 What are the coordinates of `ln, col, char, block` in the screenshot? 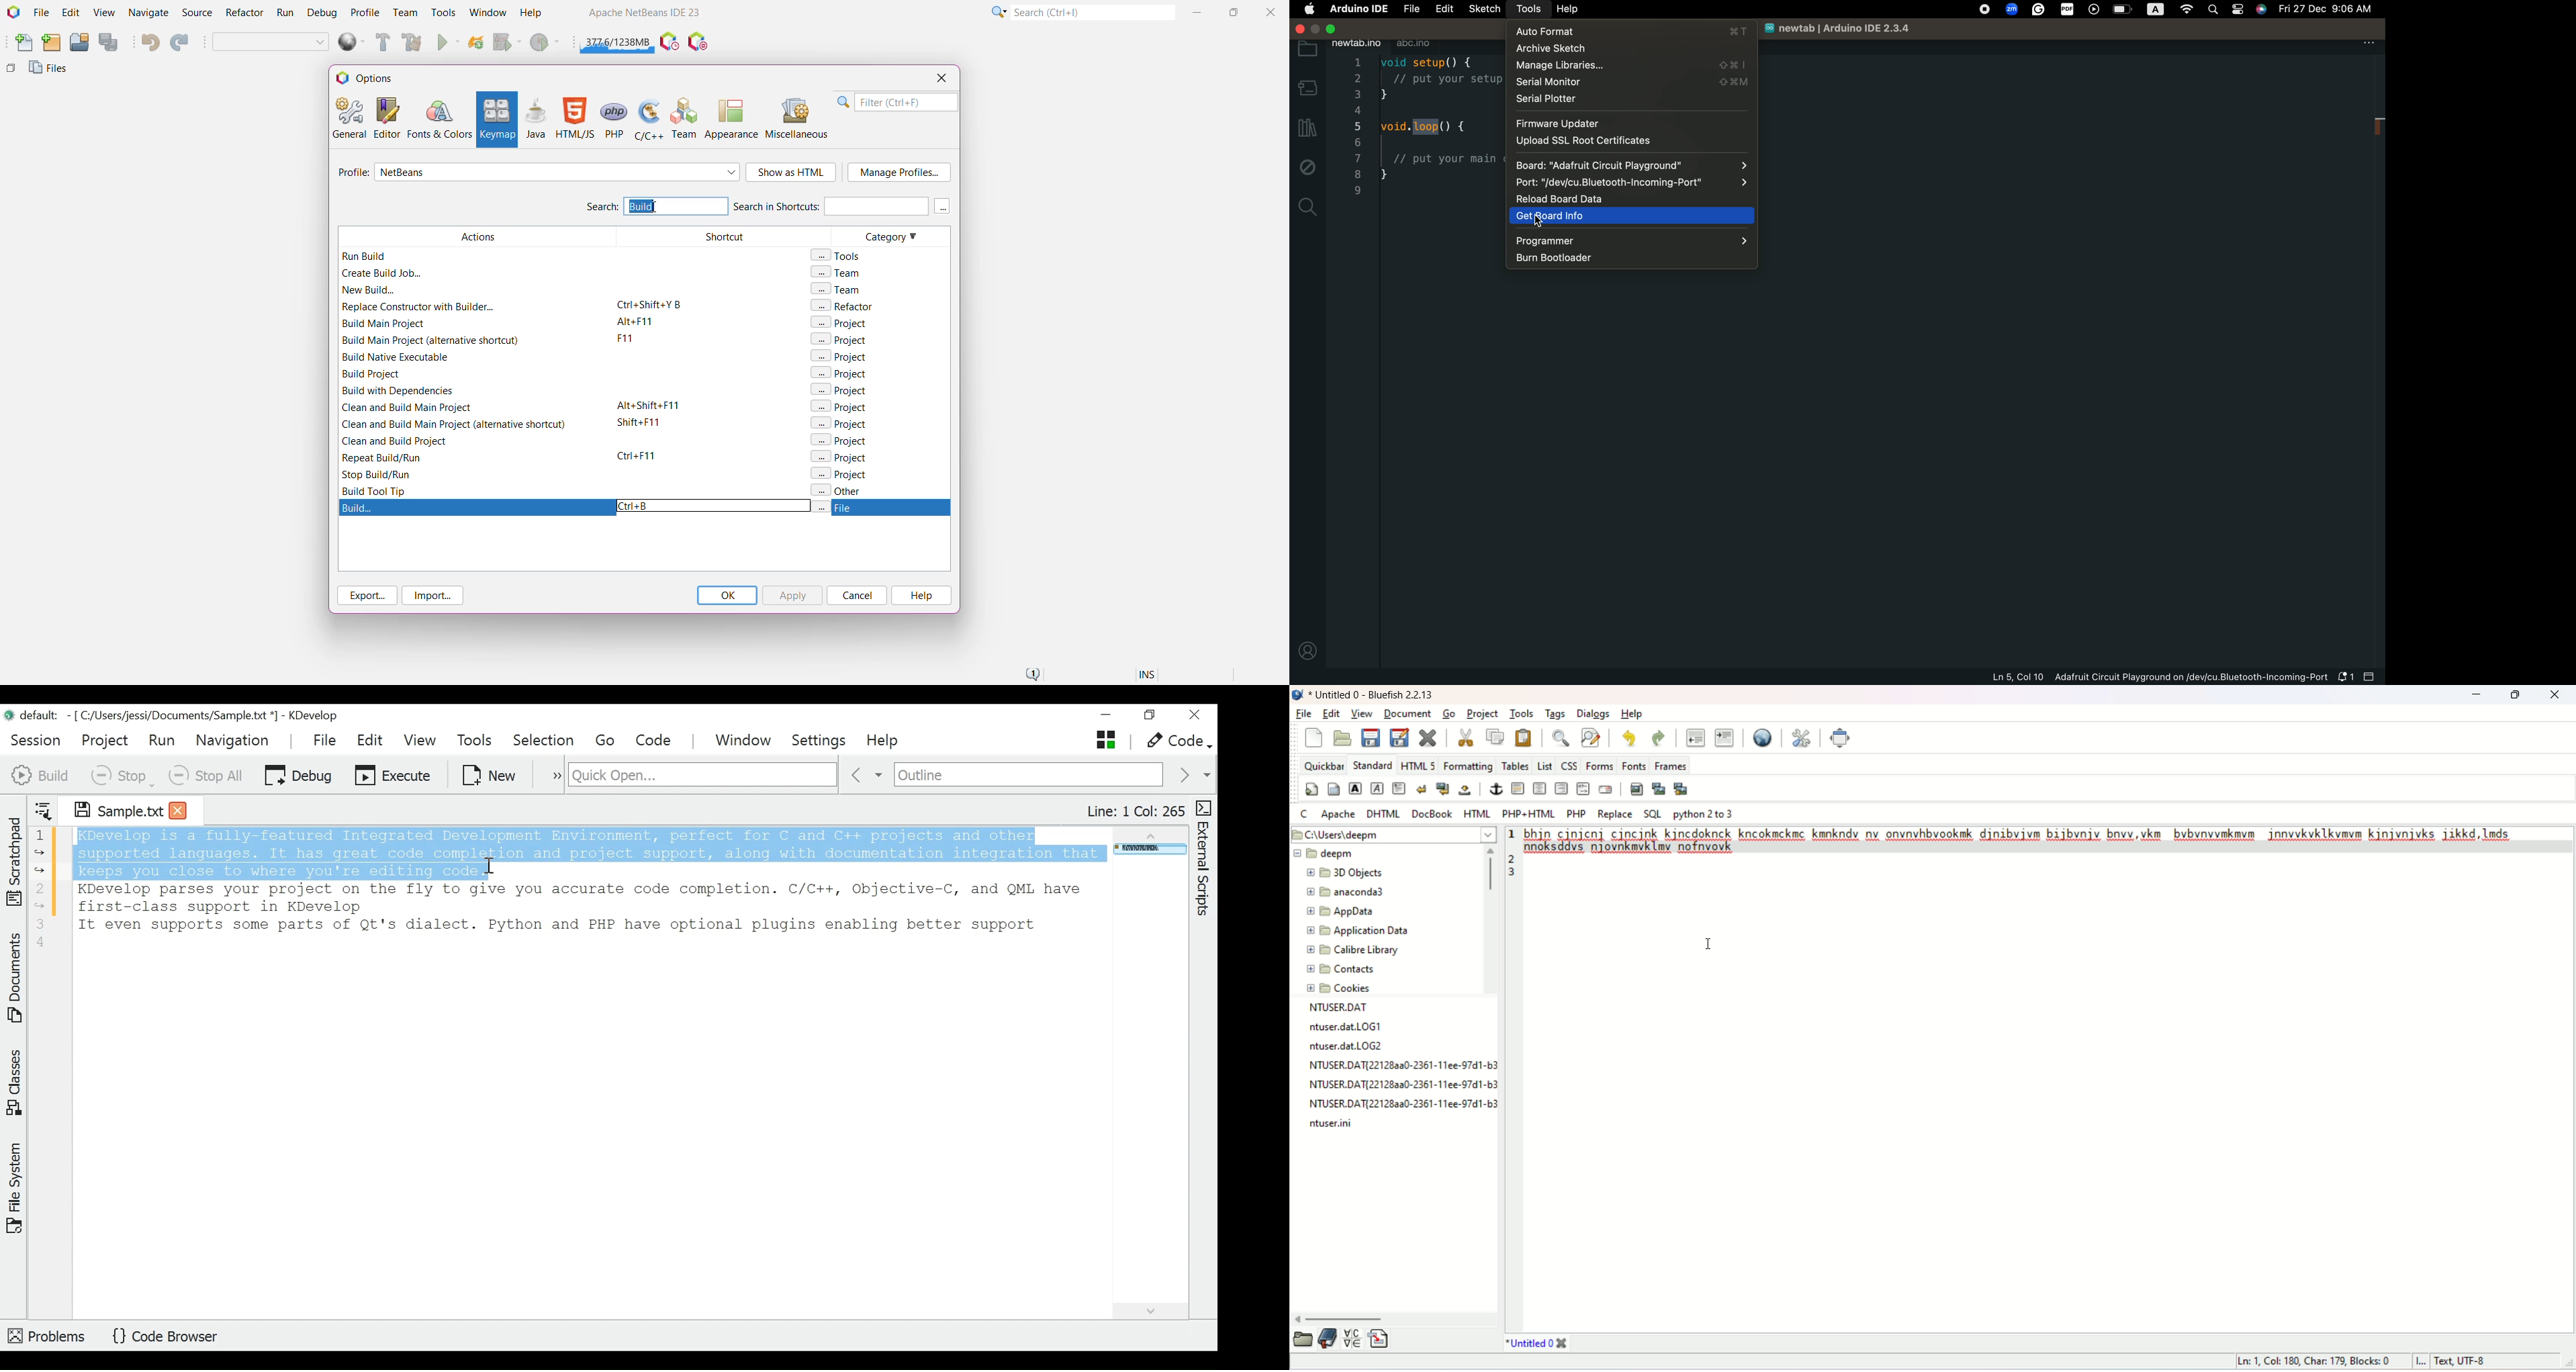 It's located at (2313, 1361).